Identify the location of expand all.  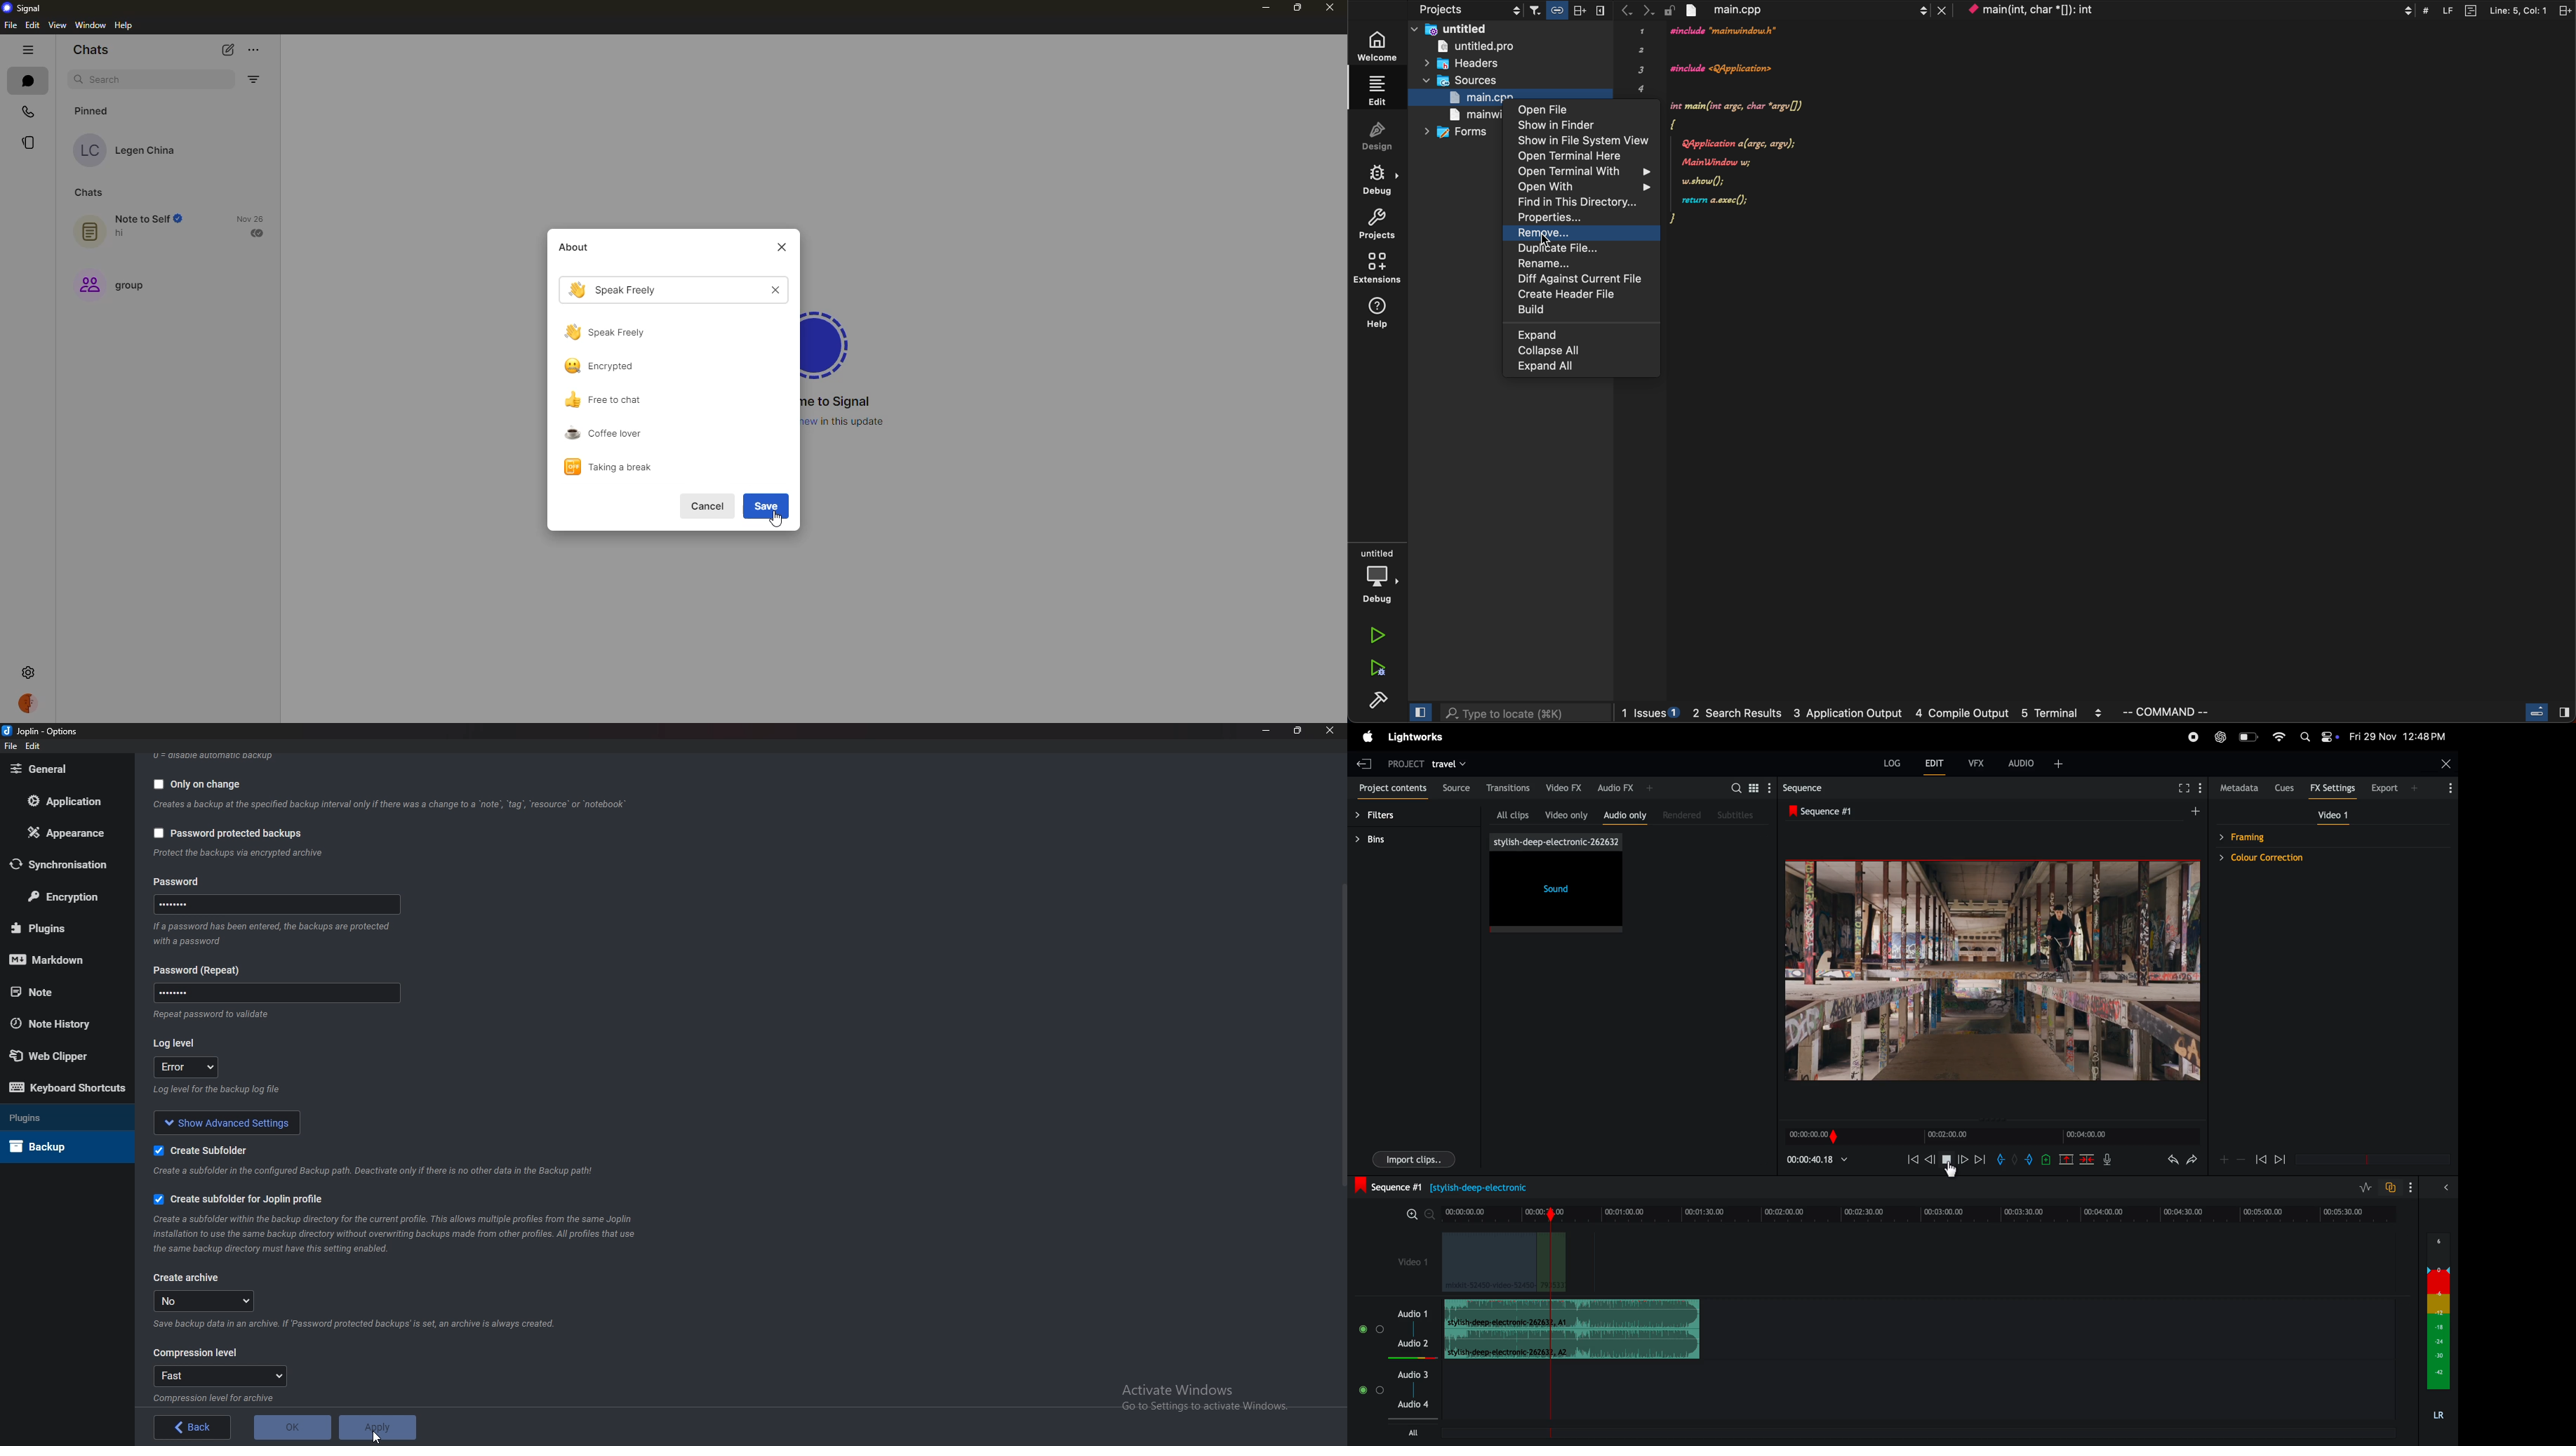
(1545, 367).